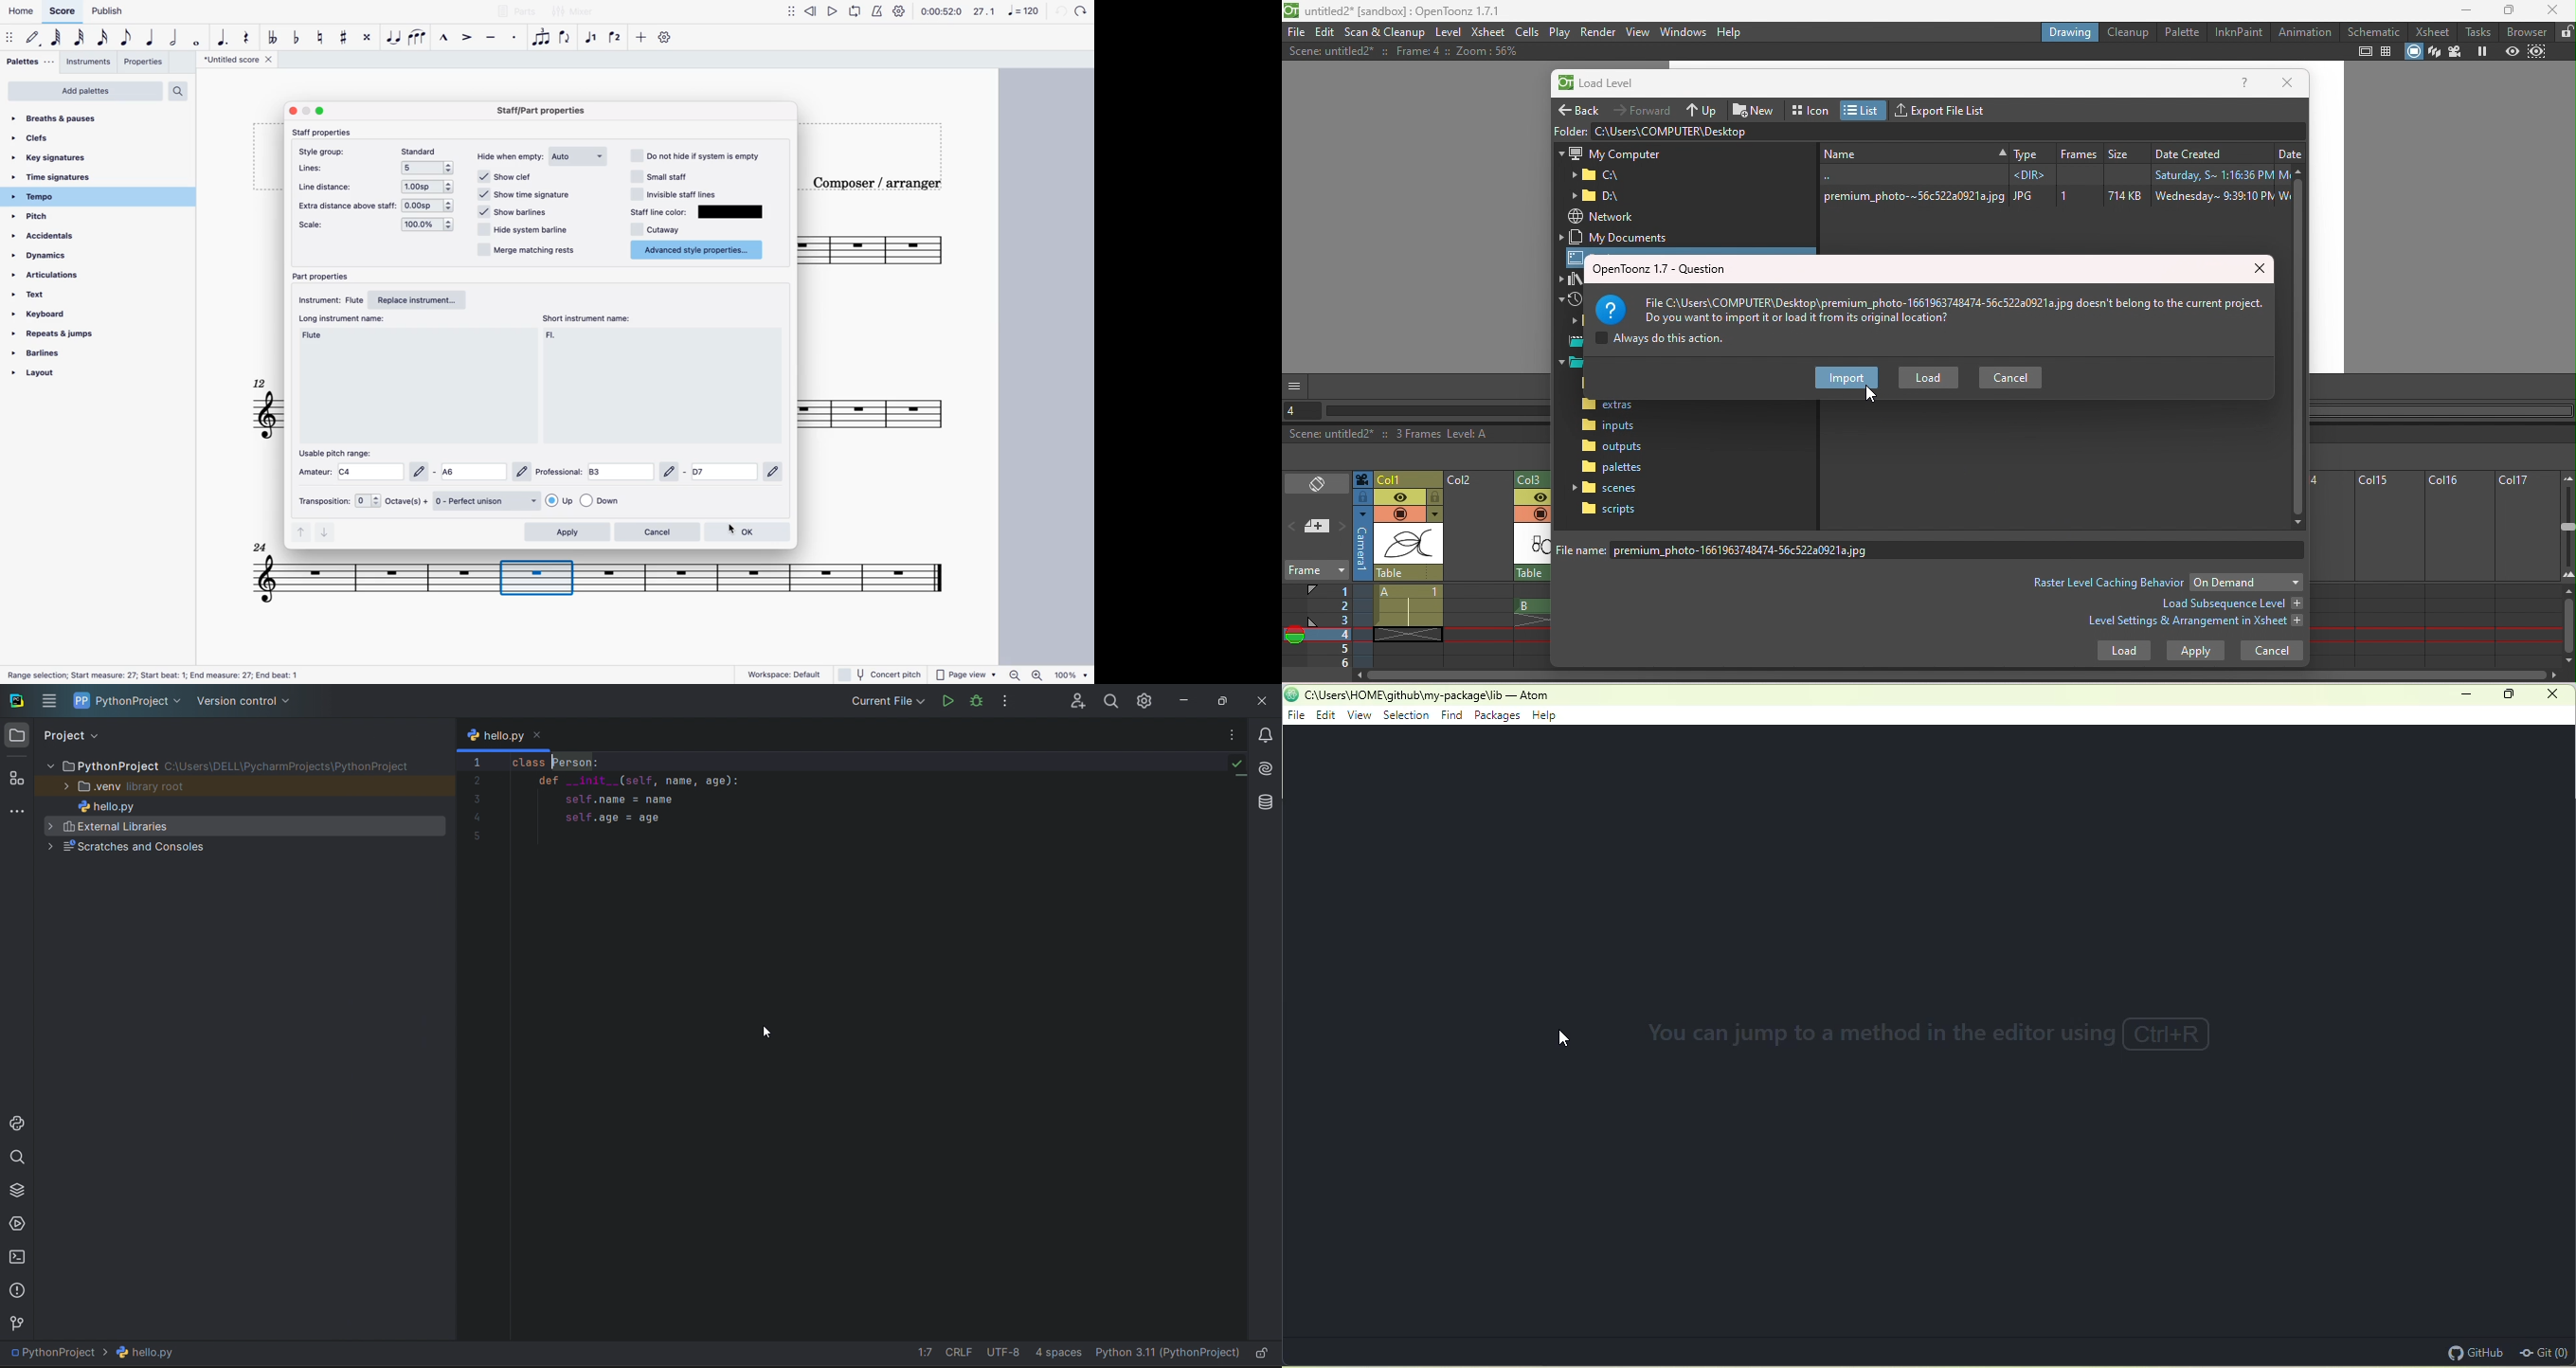 This screenshot has width=2576, height=1372. Describe the element at coordinates (510, 157) in the screenshot. I see `hide when empty` at that location.